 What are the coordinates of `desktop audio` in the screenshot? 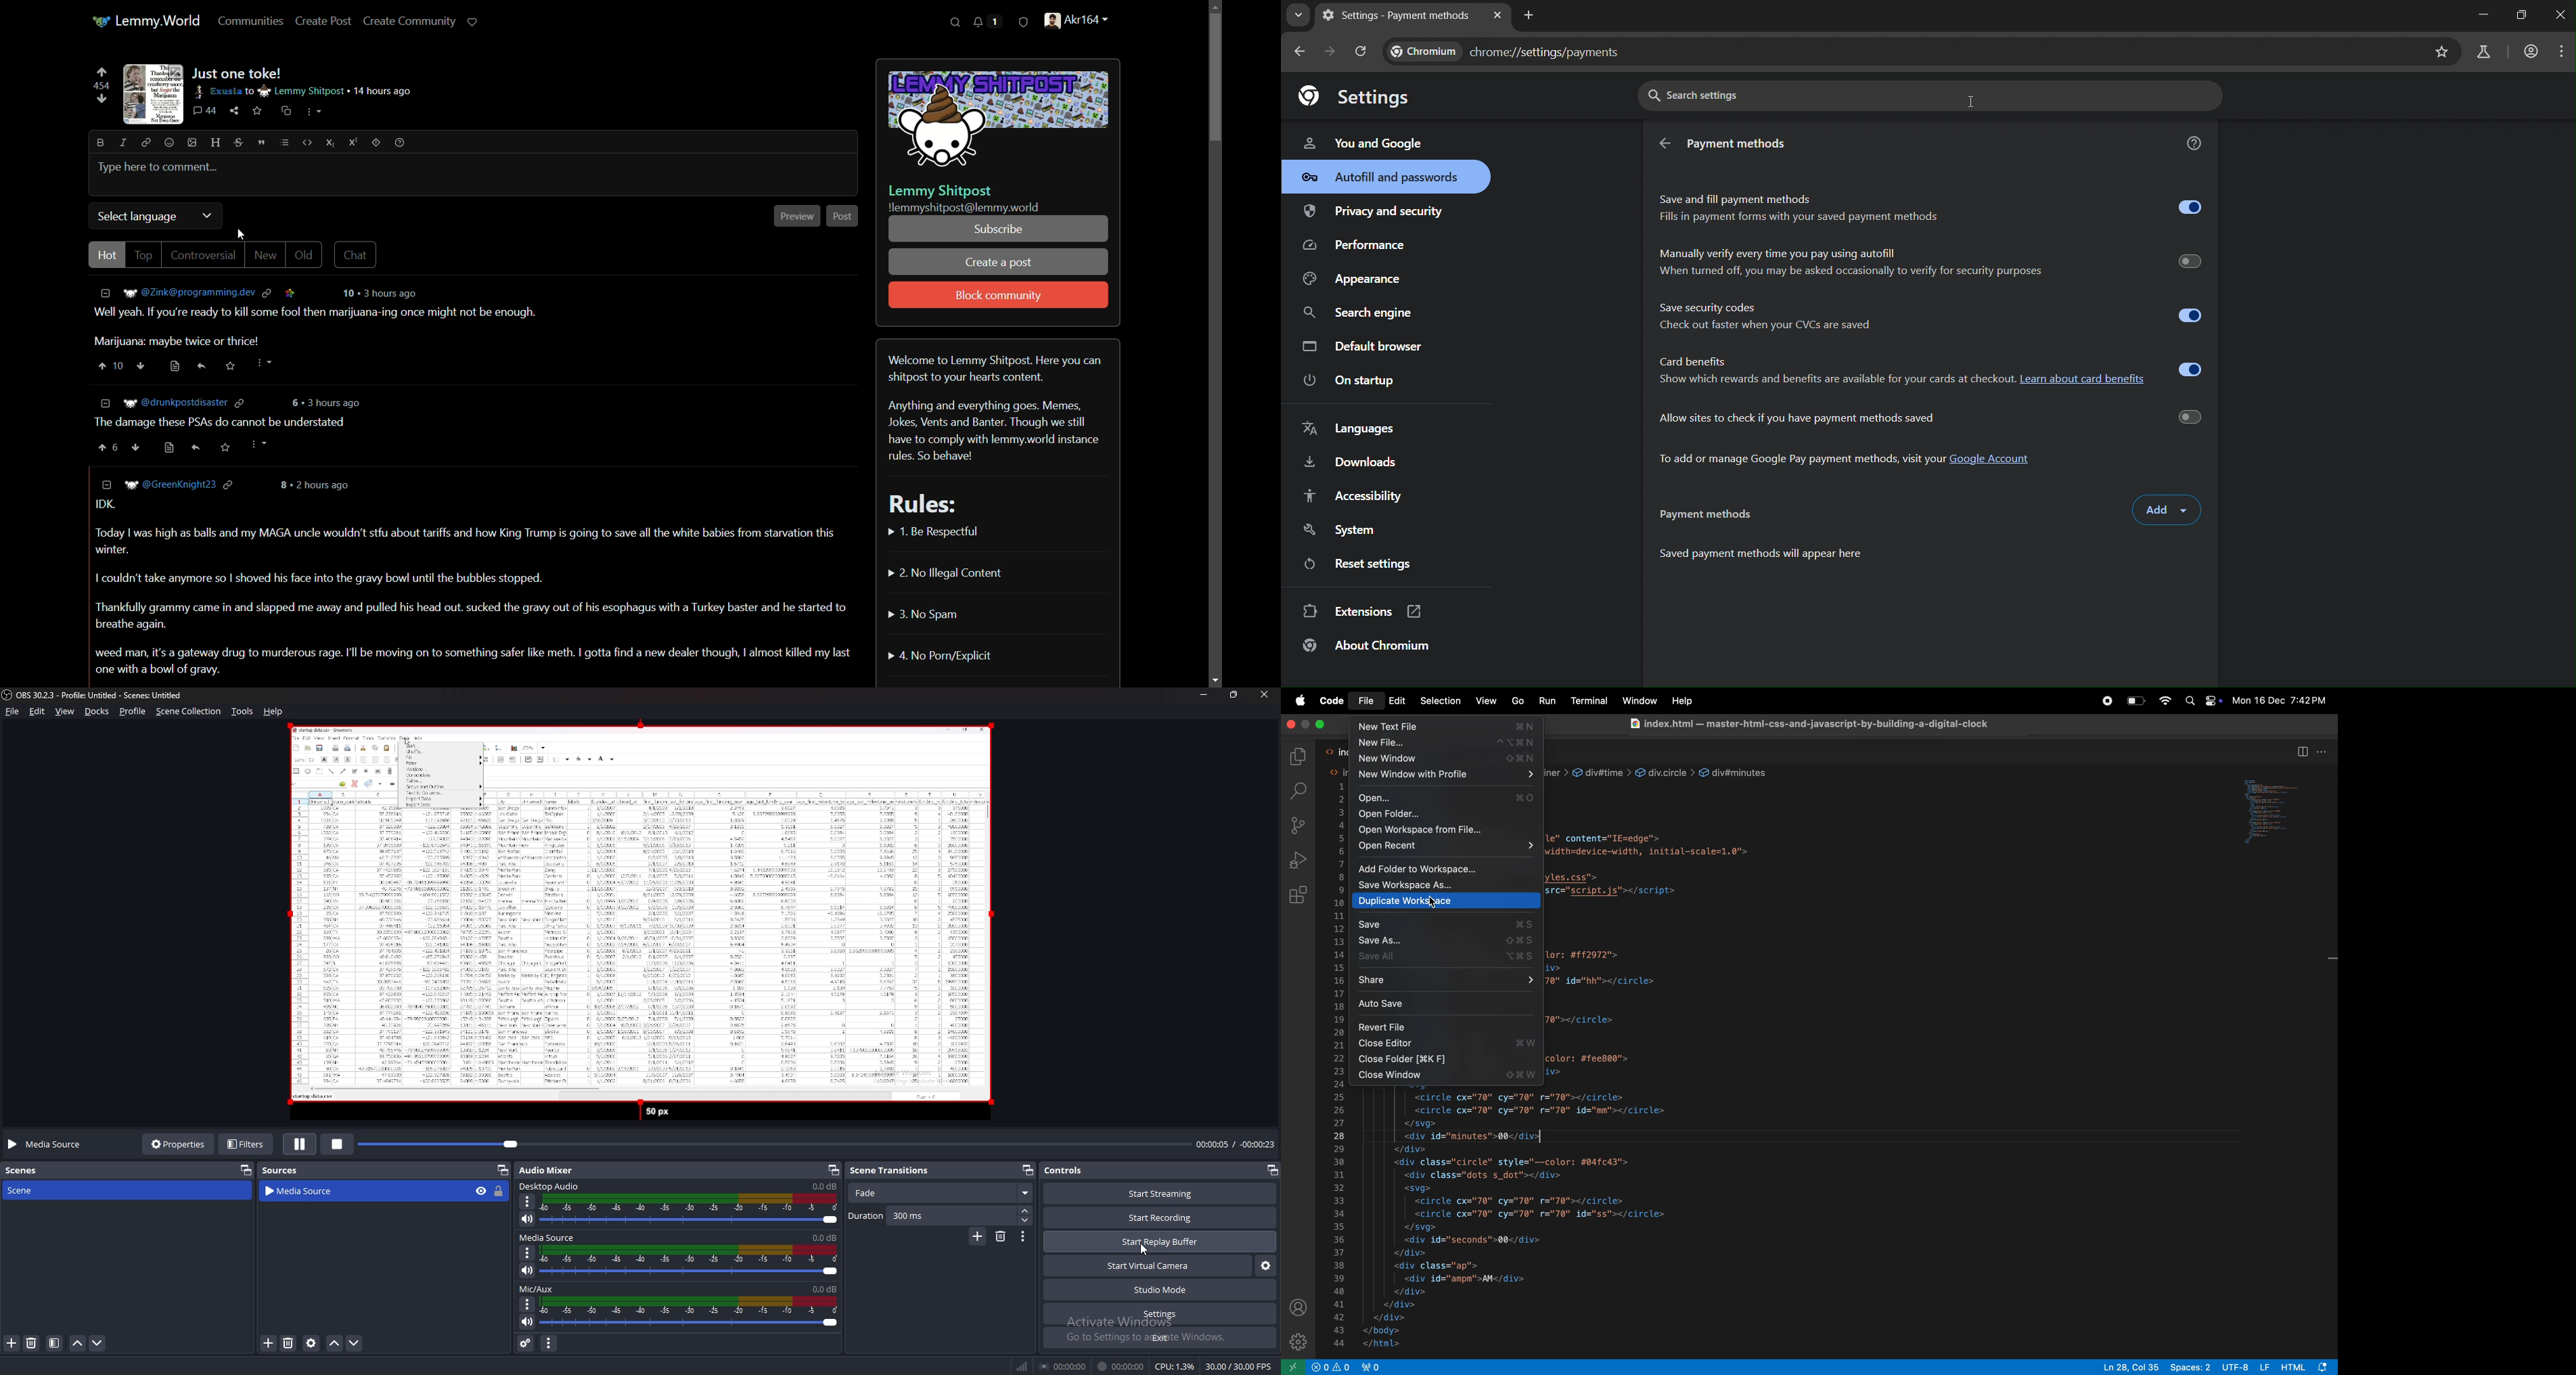 It's located at (552, 1186).